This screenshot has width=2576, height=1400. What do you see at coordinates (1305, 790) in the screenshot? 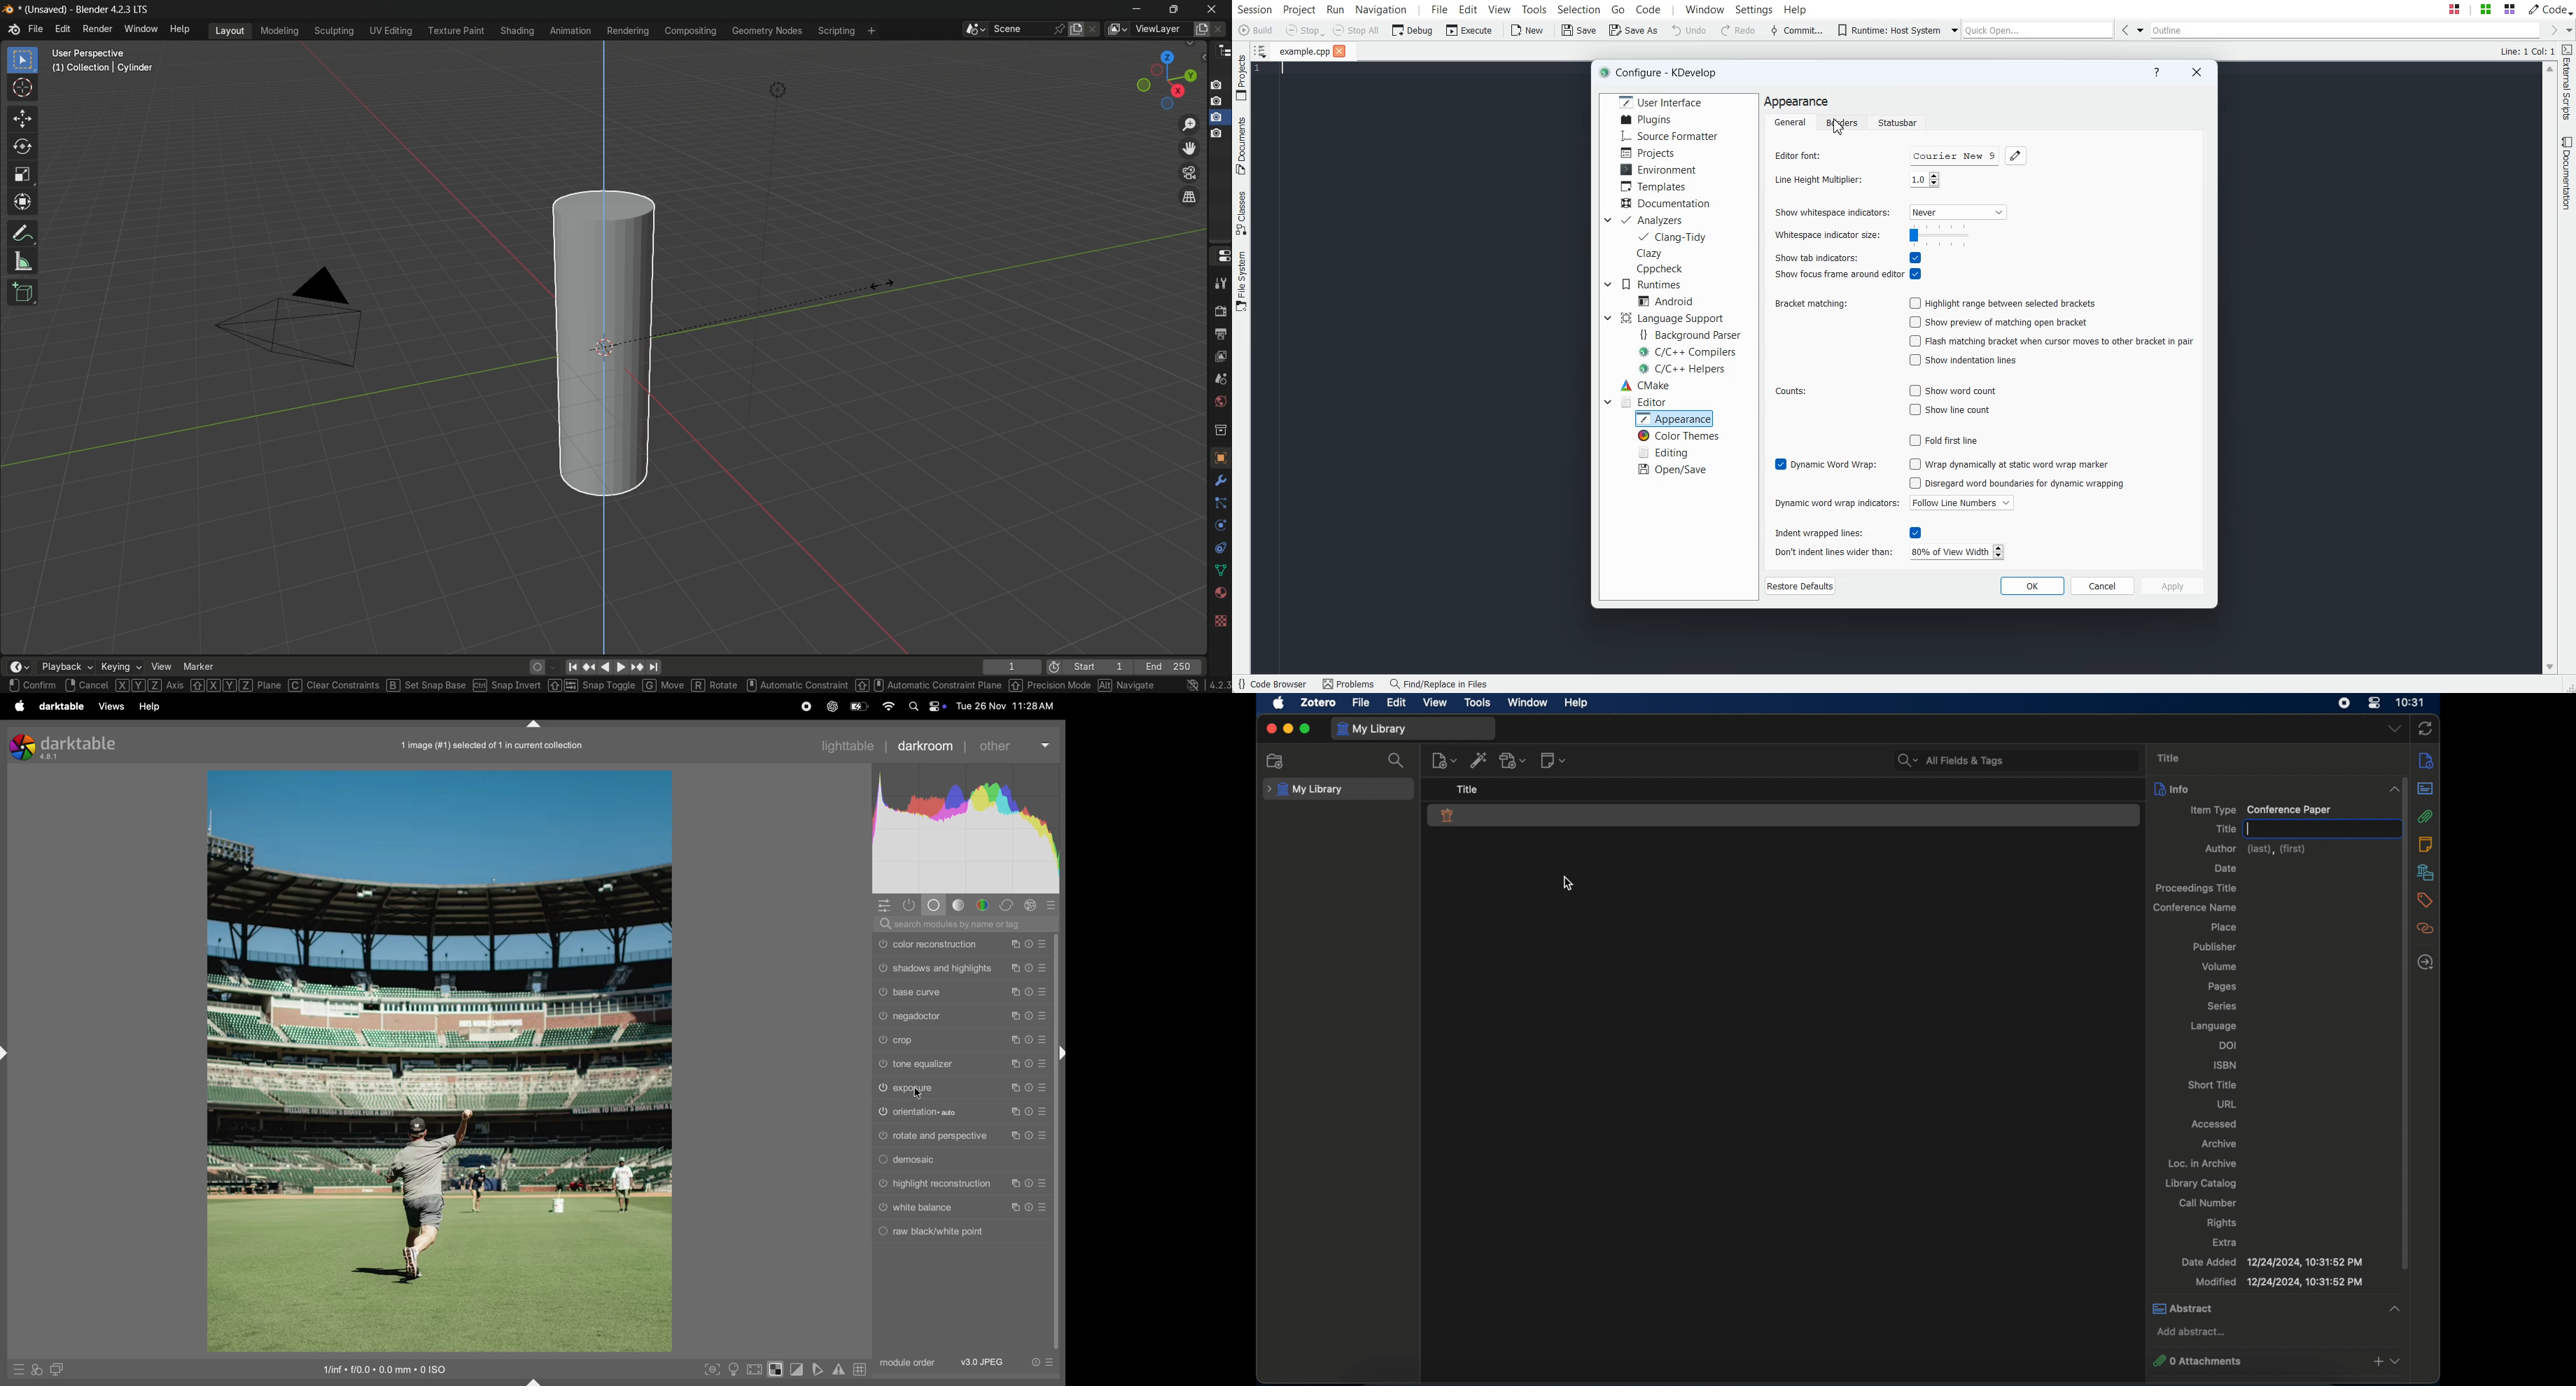
I see `my library` at bounding box center [1305, 790].